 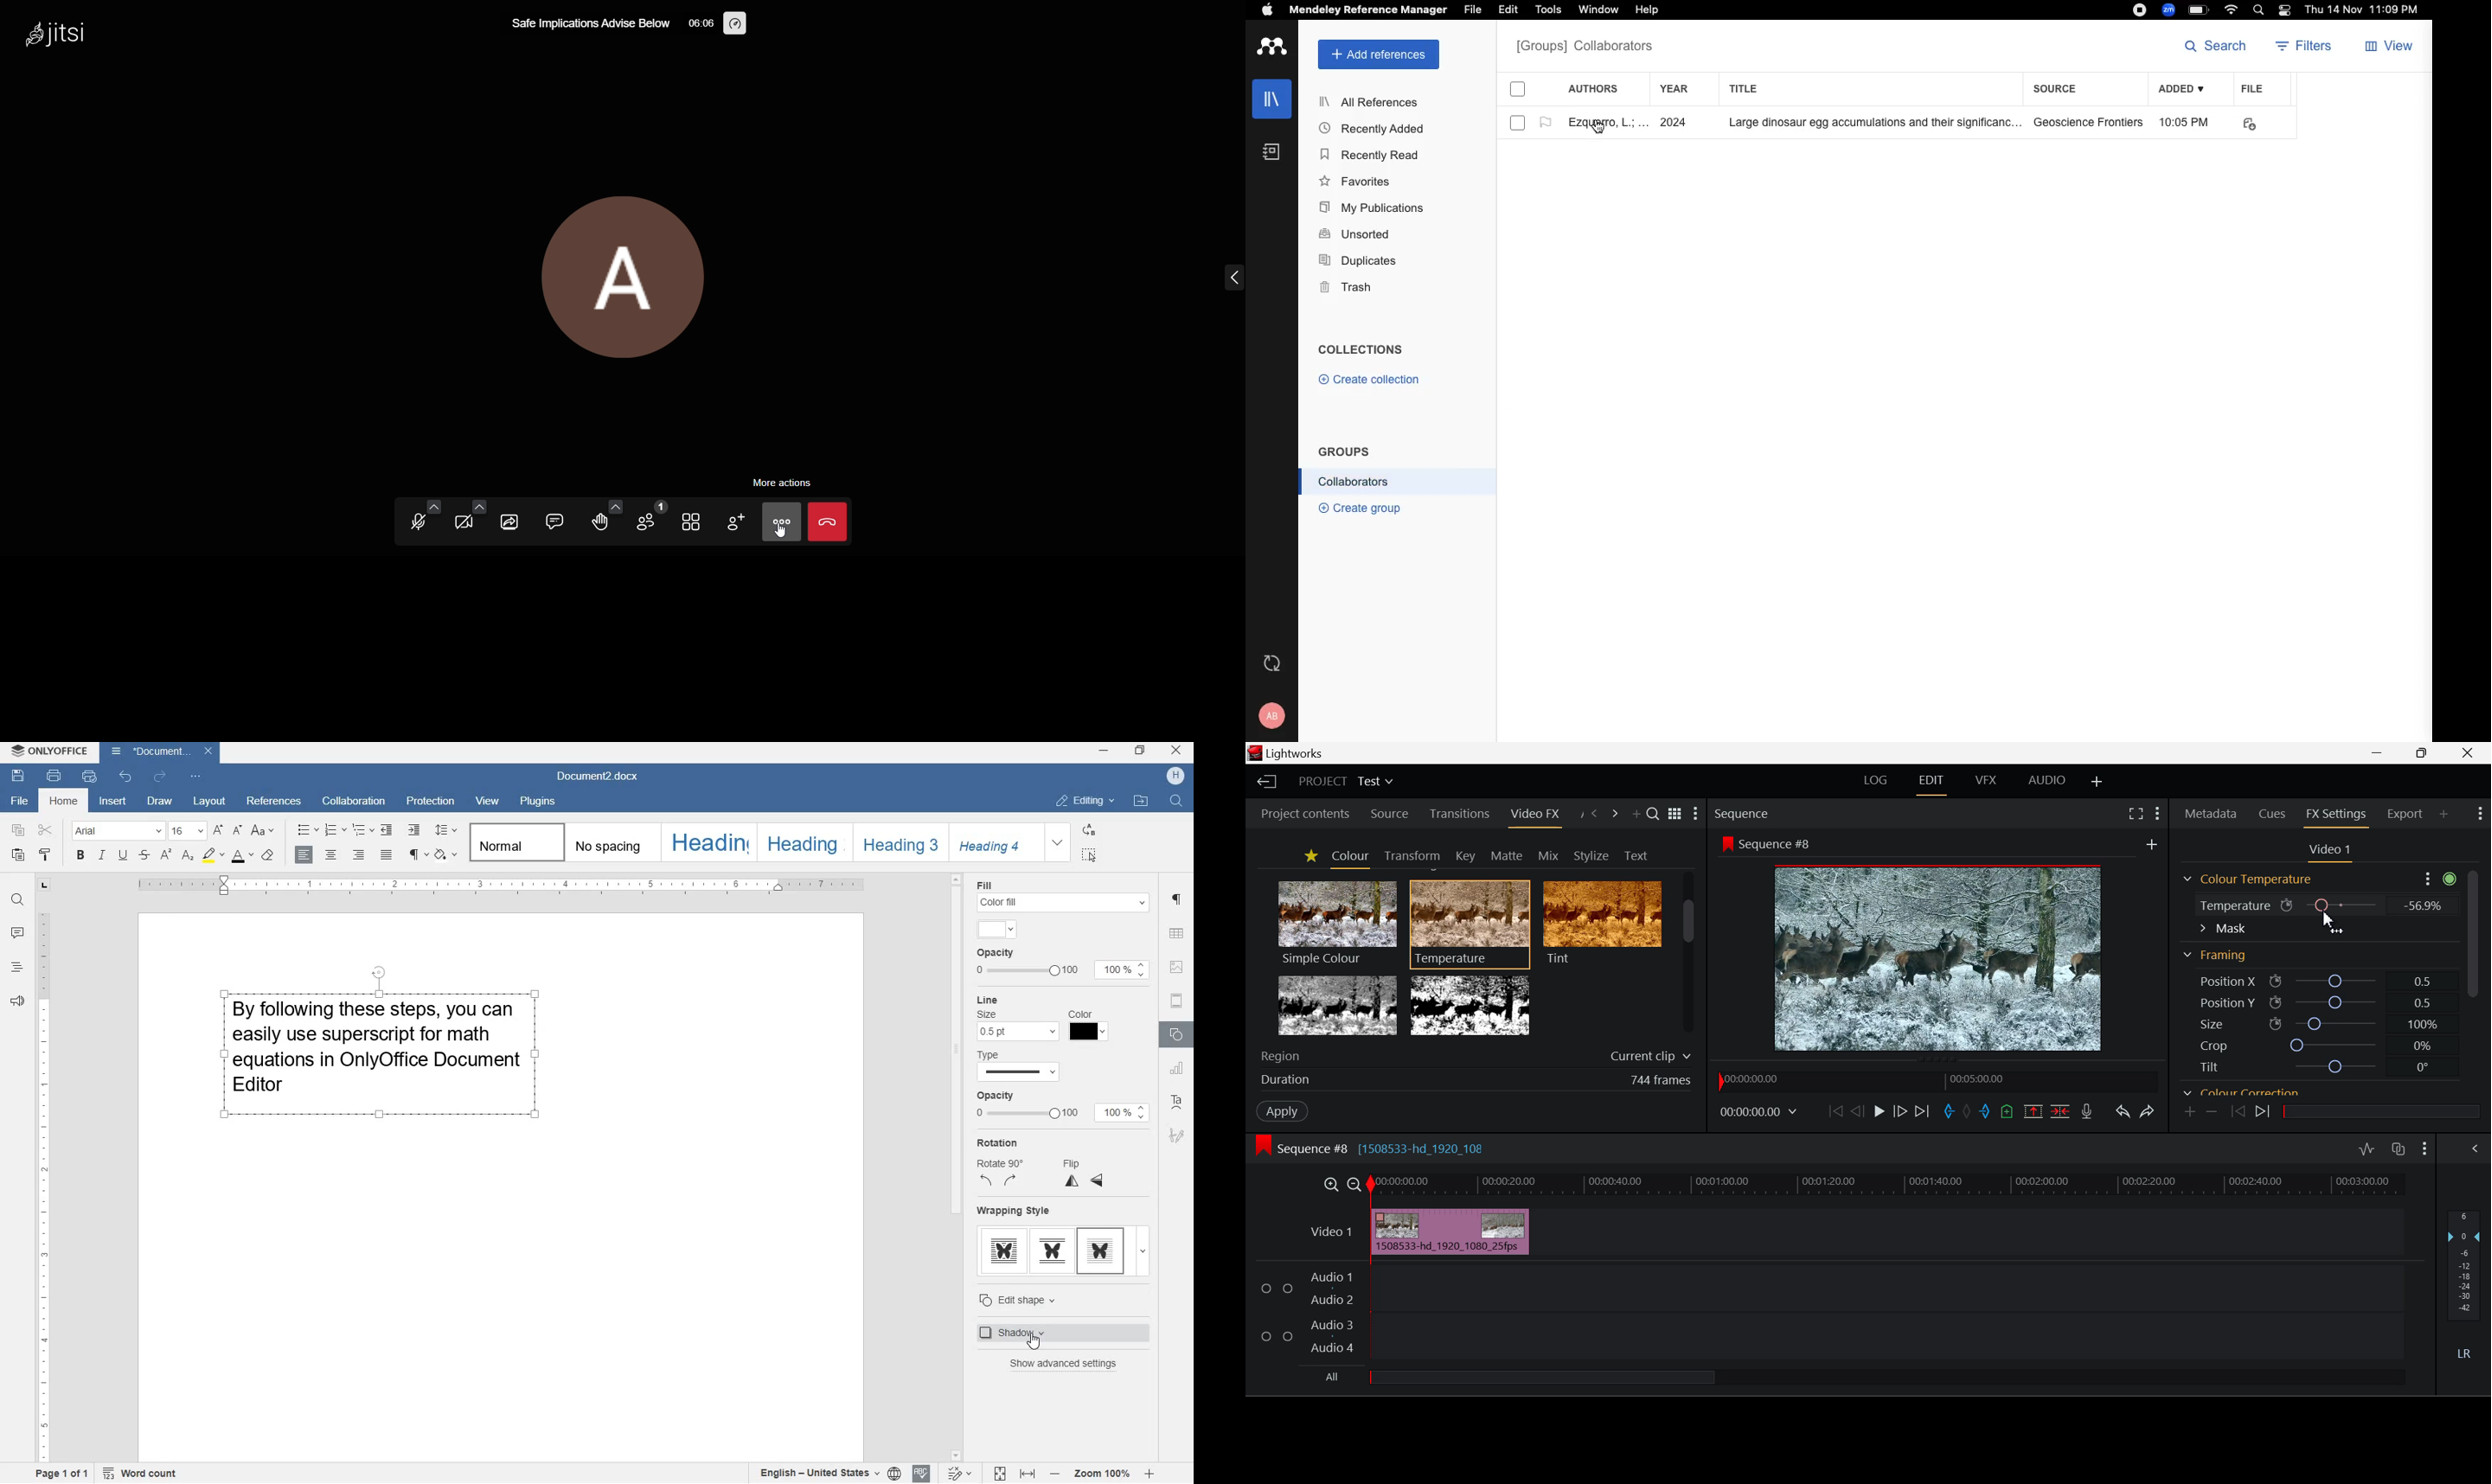 I want to click on Minimize, so click(x=2422, y=752).